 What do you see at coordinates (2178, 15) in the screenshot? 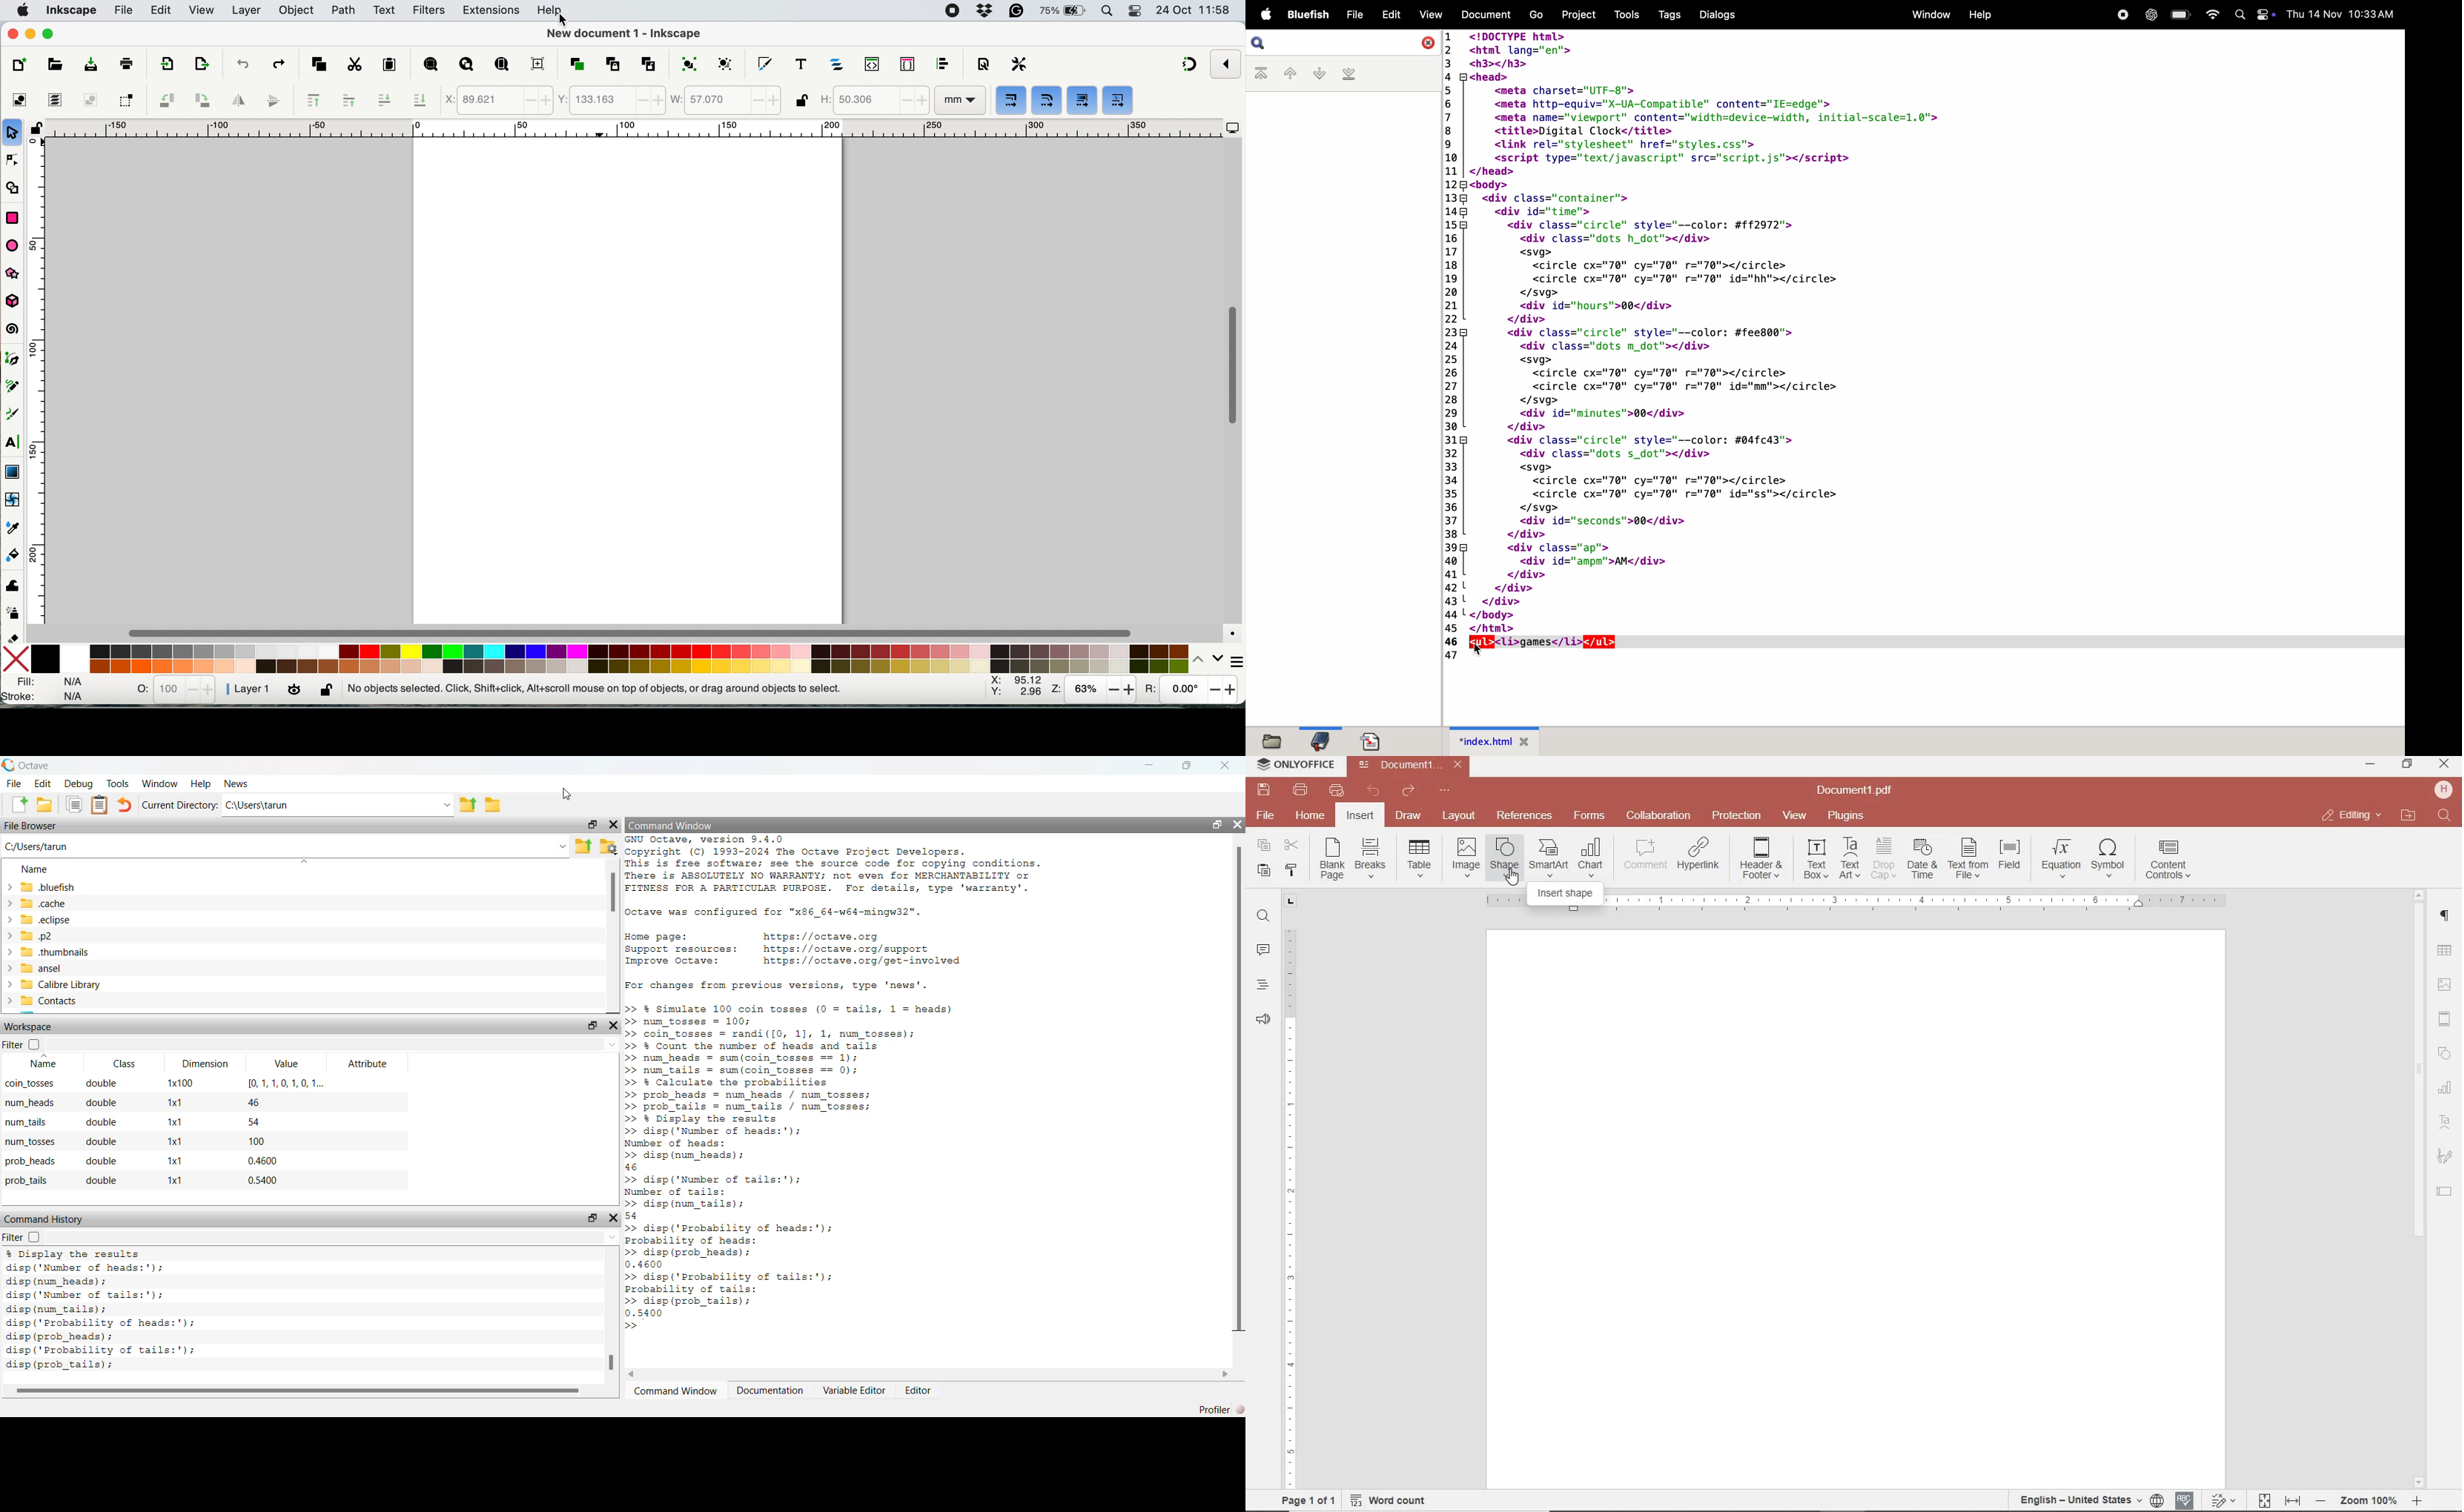
I see `battery` at bounding box center [2178, 15].